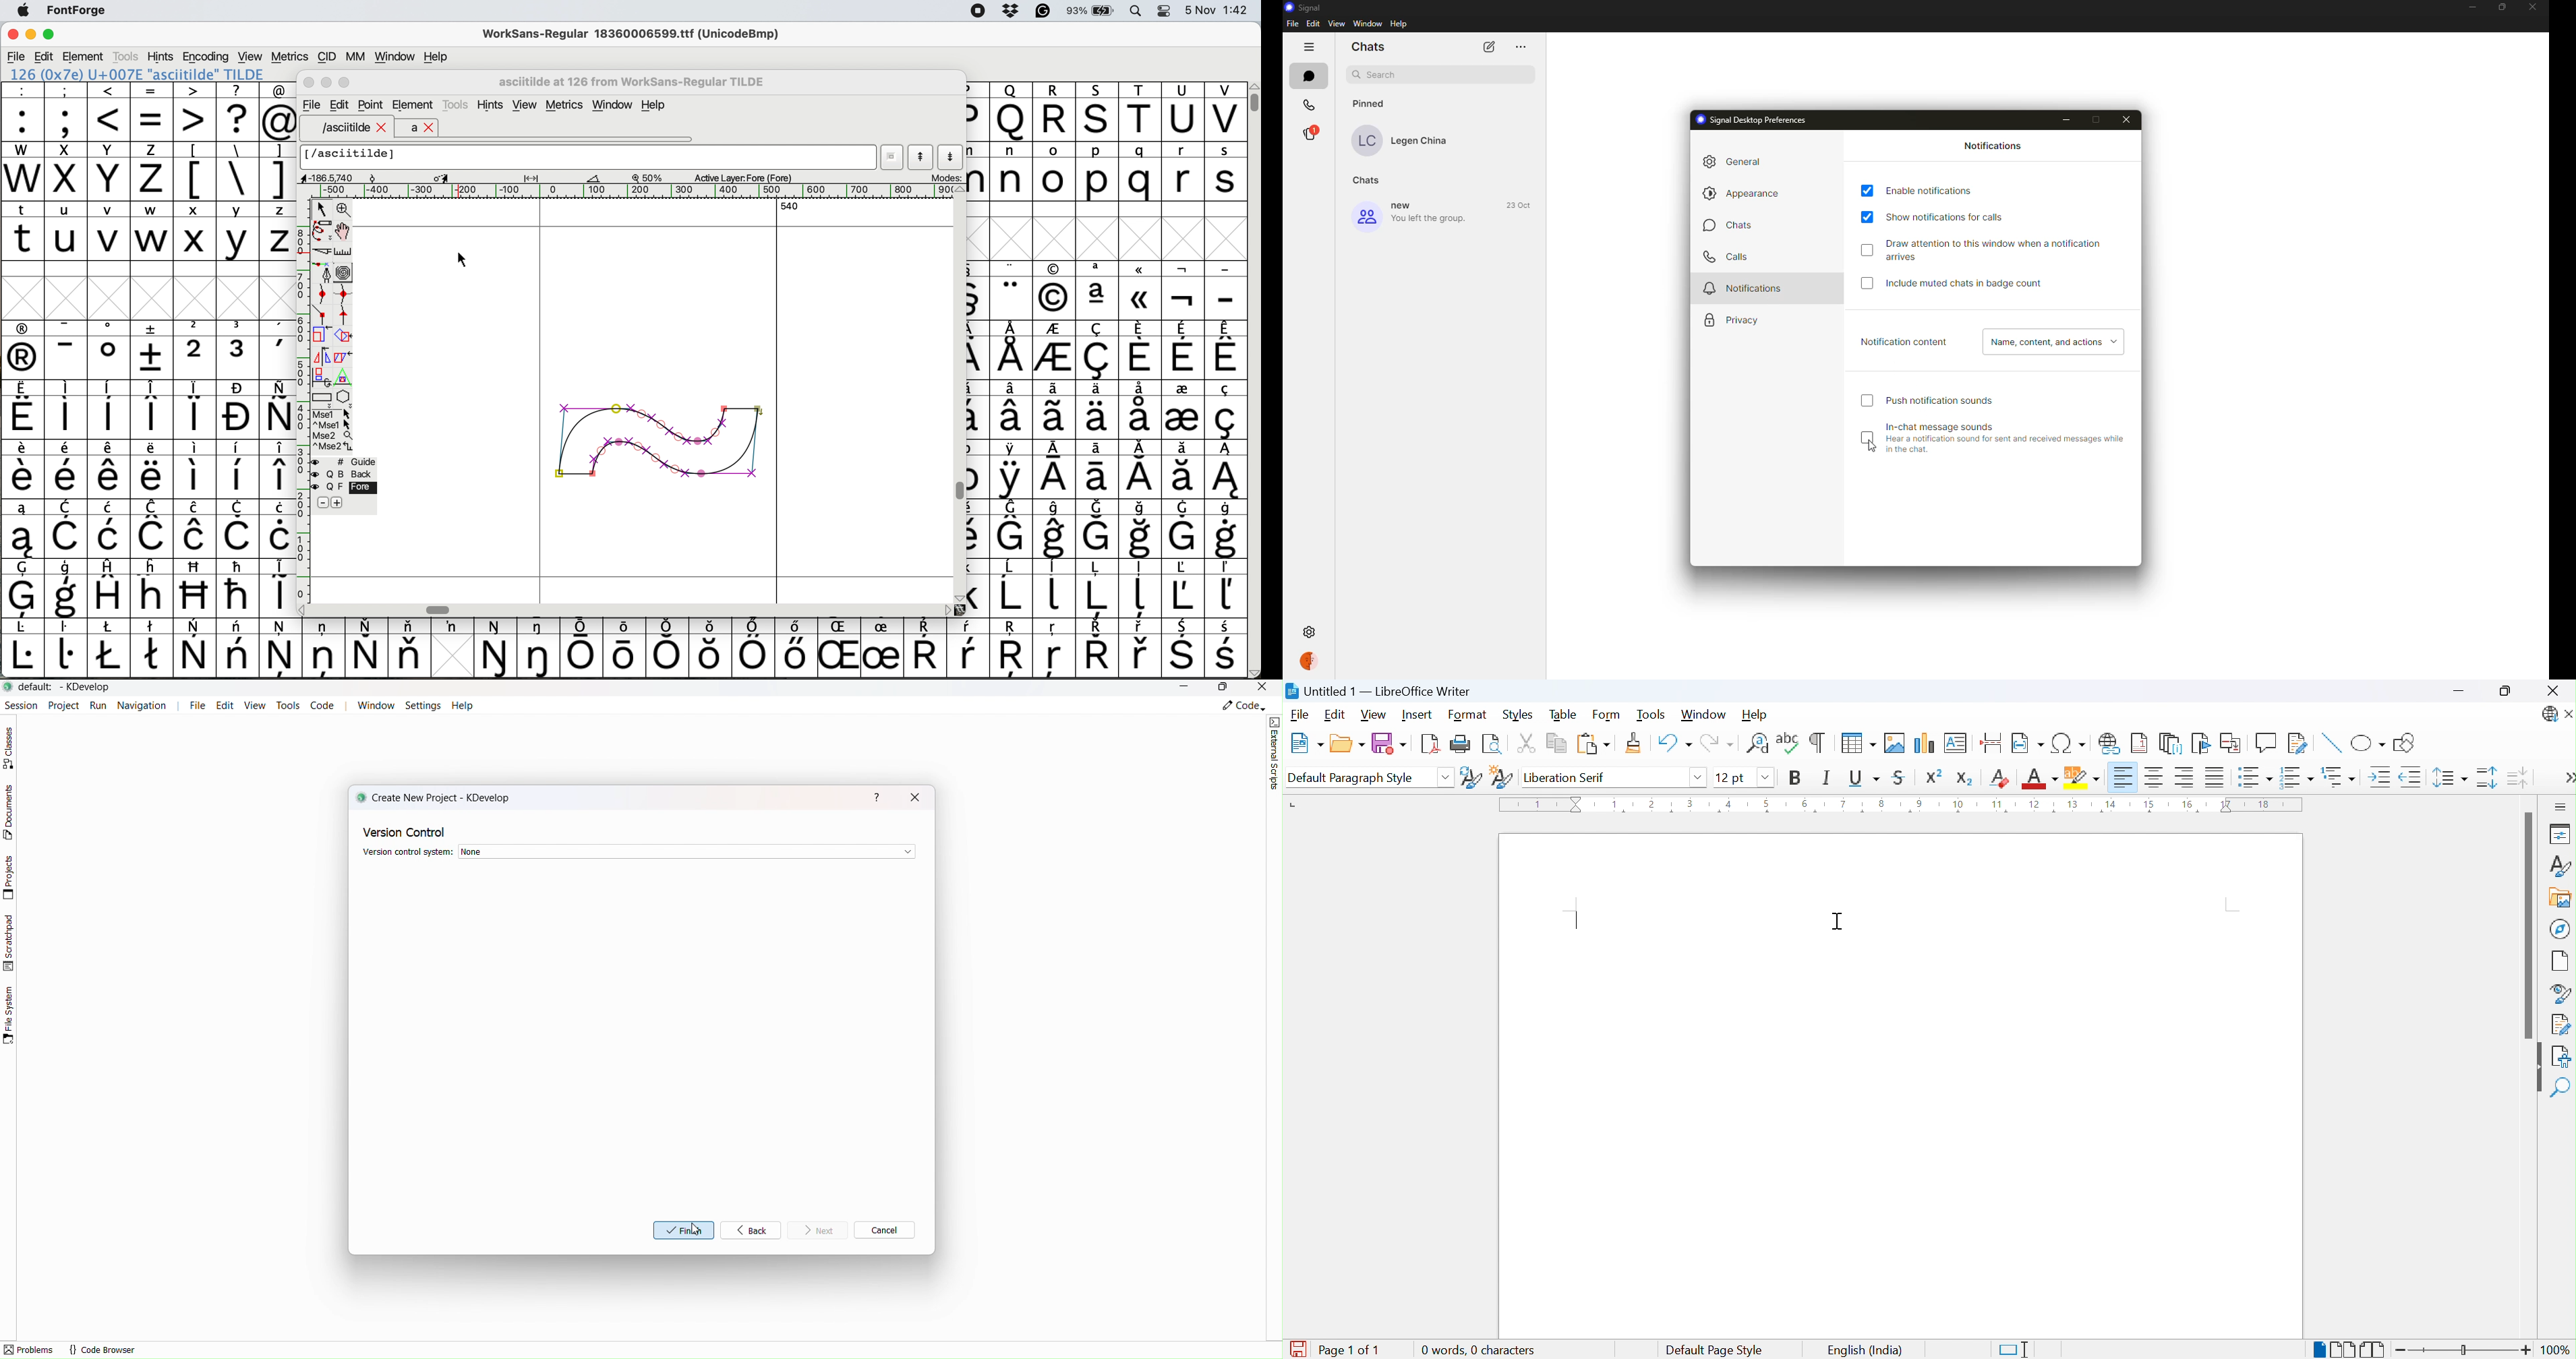  What do you see at coordinates (2502, 7) in the screenshot?
I see `restore` at bounding box center [2502, 7].